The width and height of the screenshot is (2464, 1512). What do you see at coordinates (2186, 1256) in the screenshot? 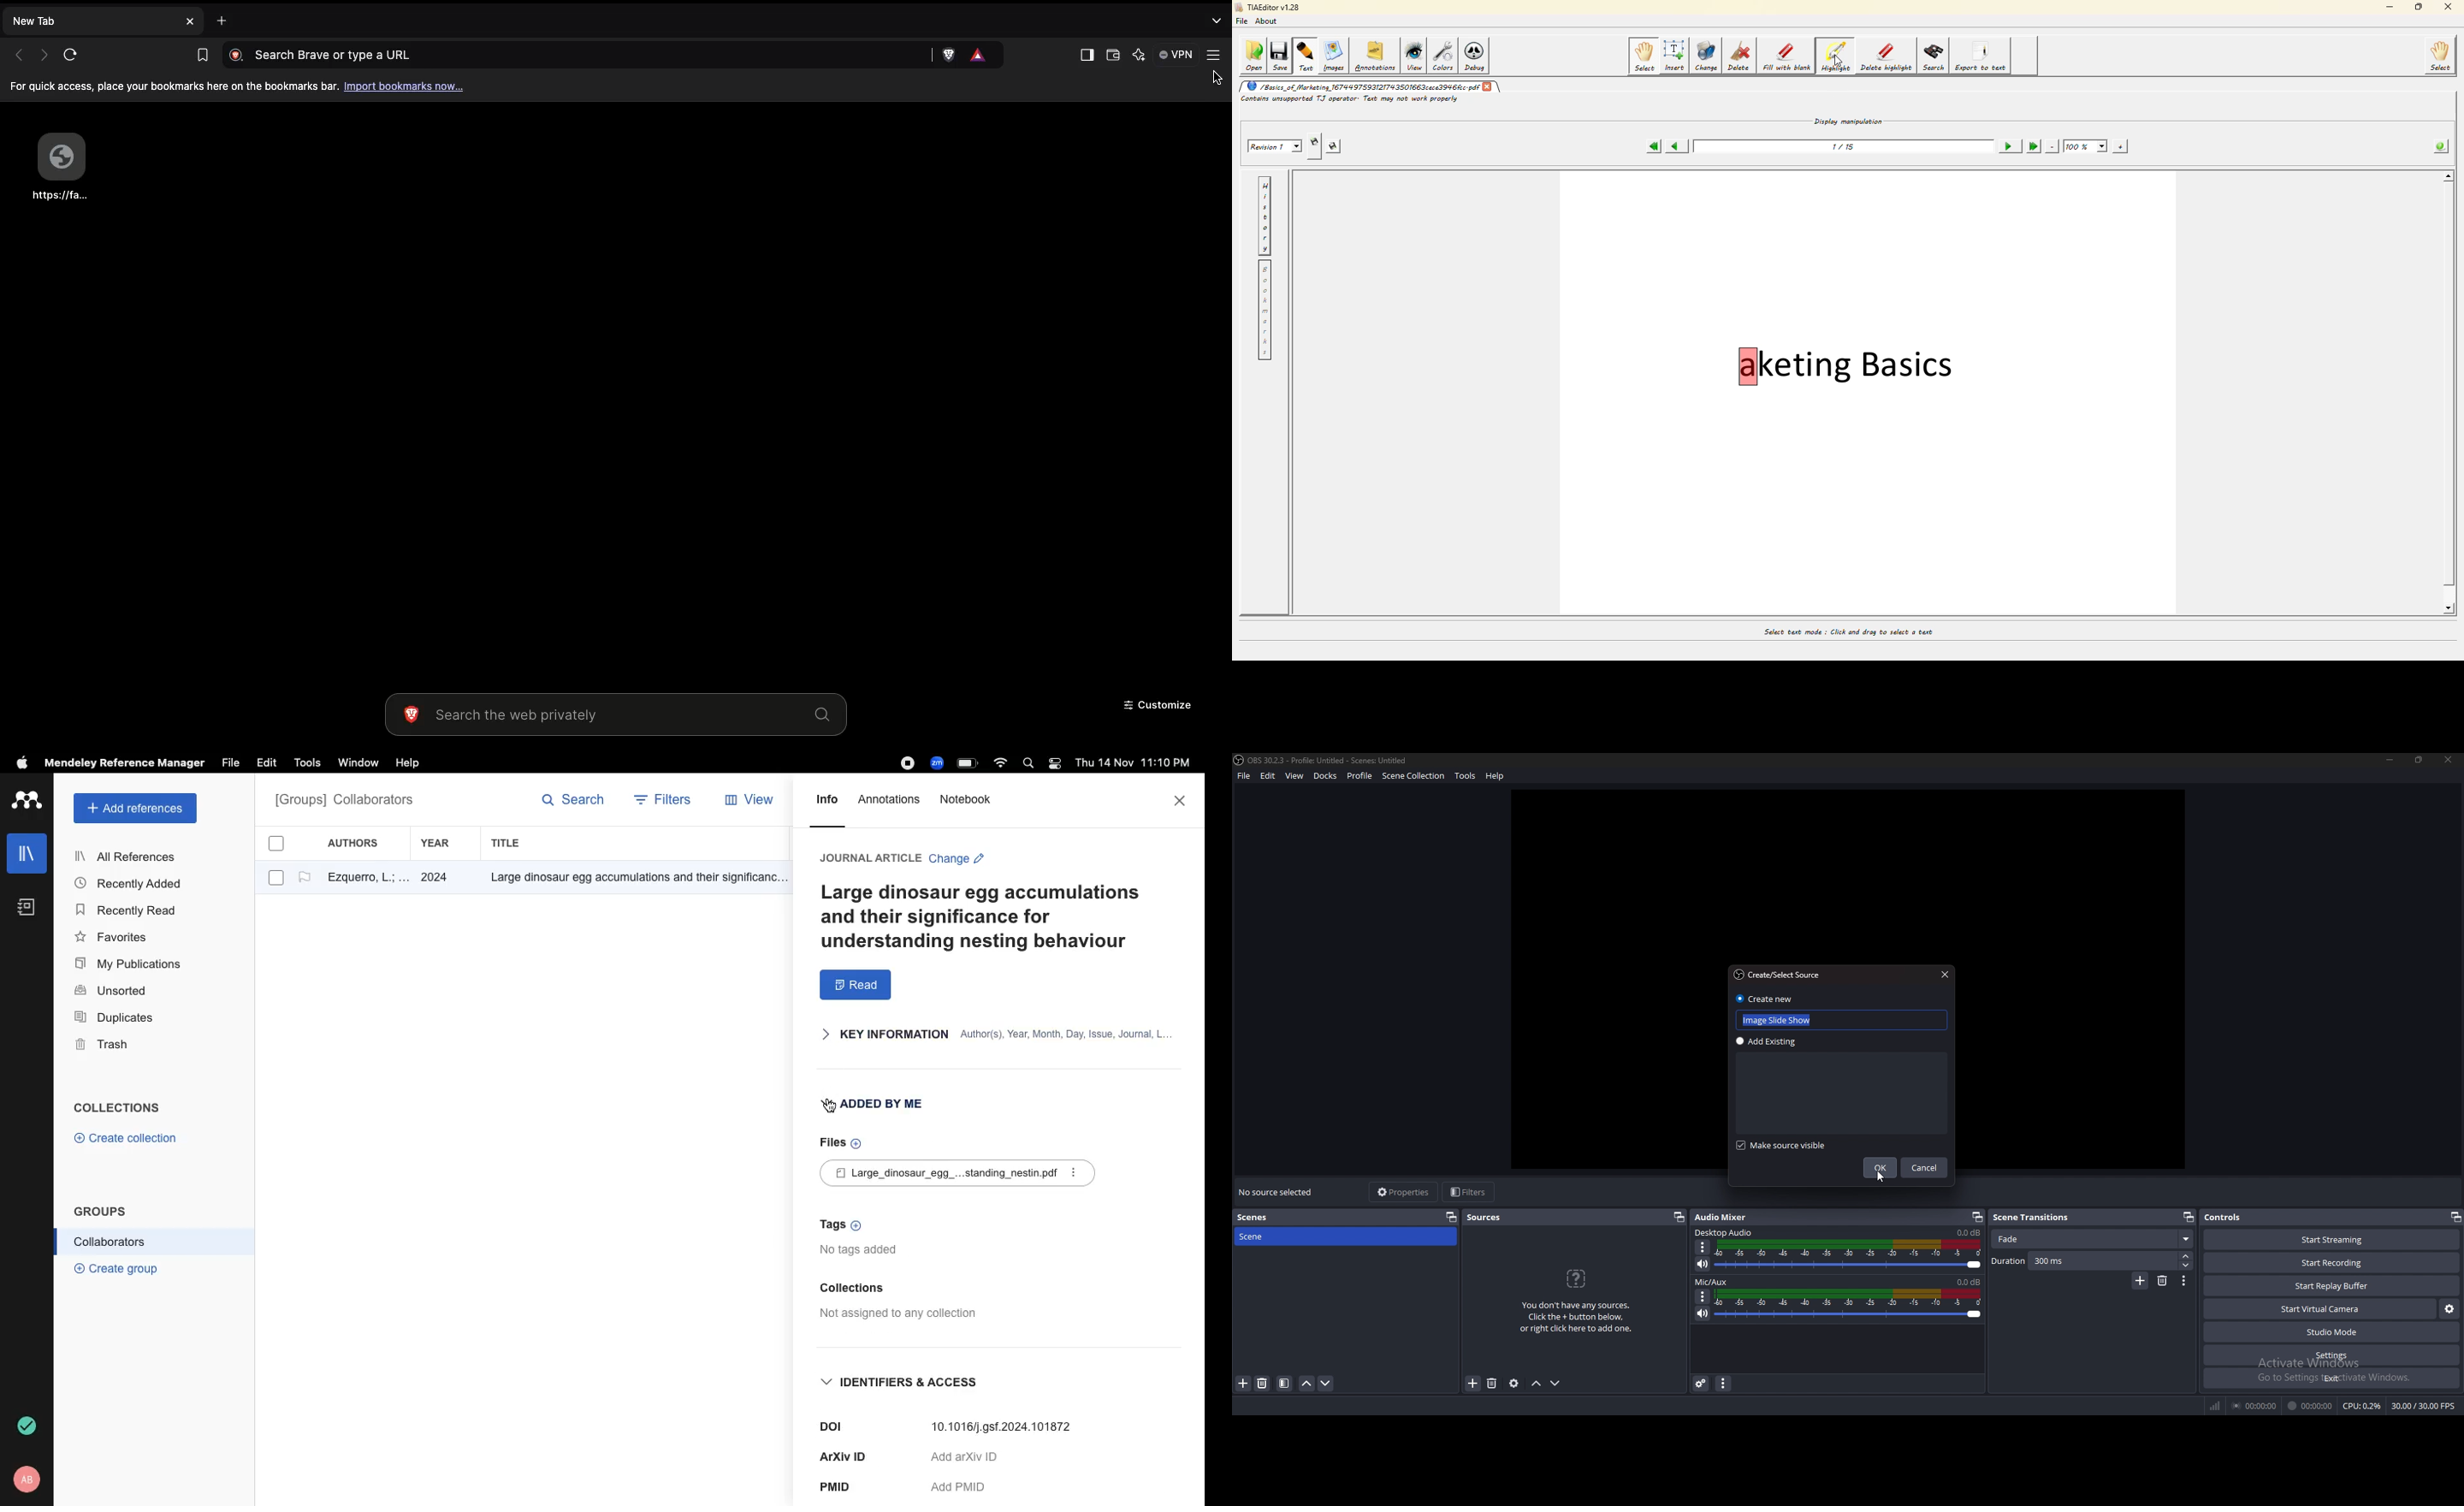
I see `increase duration` at bounding box center [2186, 1256].